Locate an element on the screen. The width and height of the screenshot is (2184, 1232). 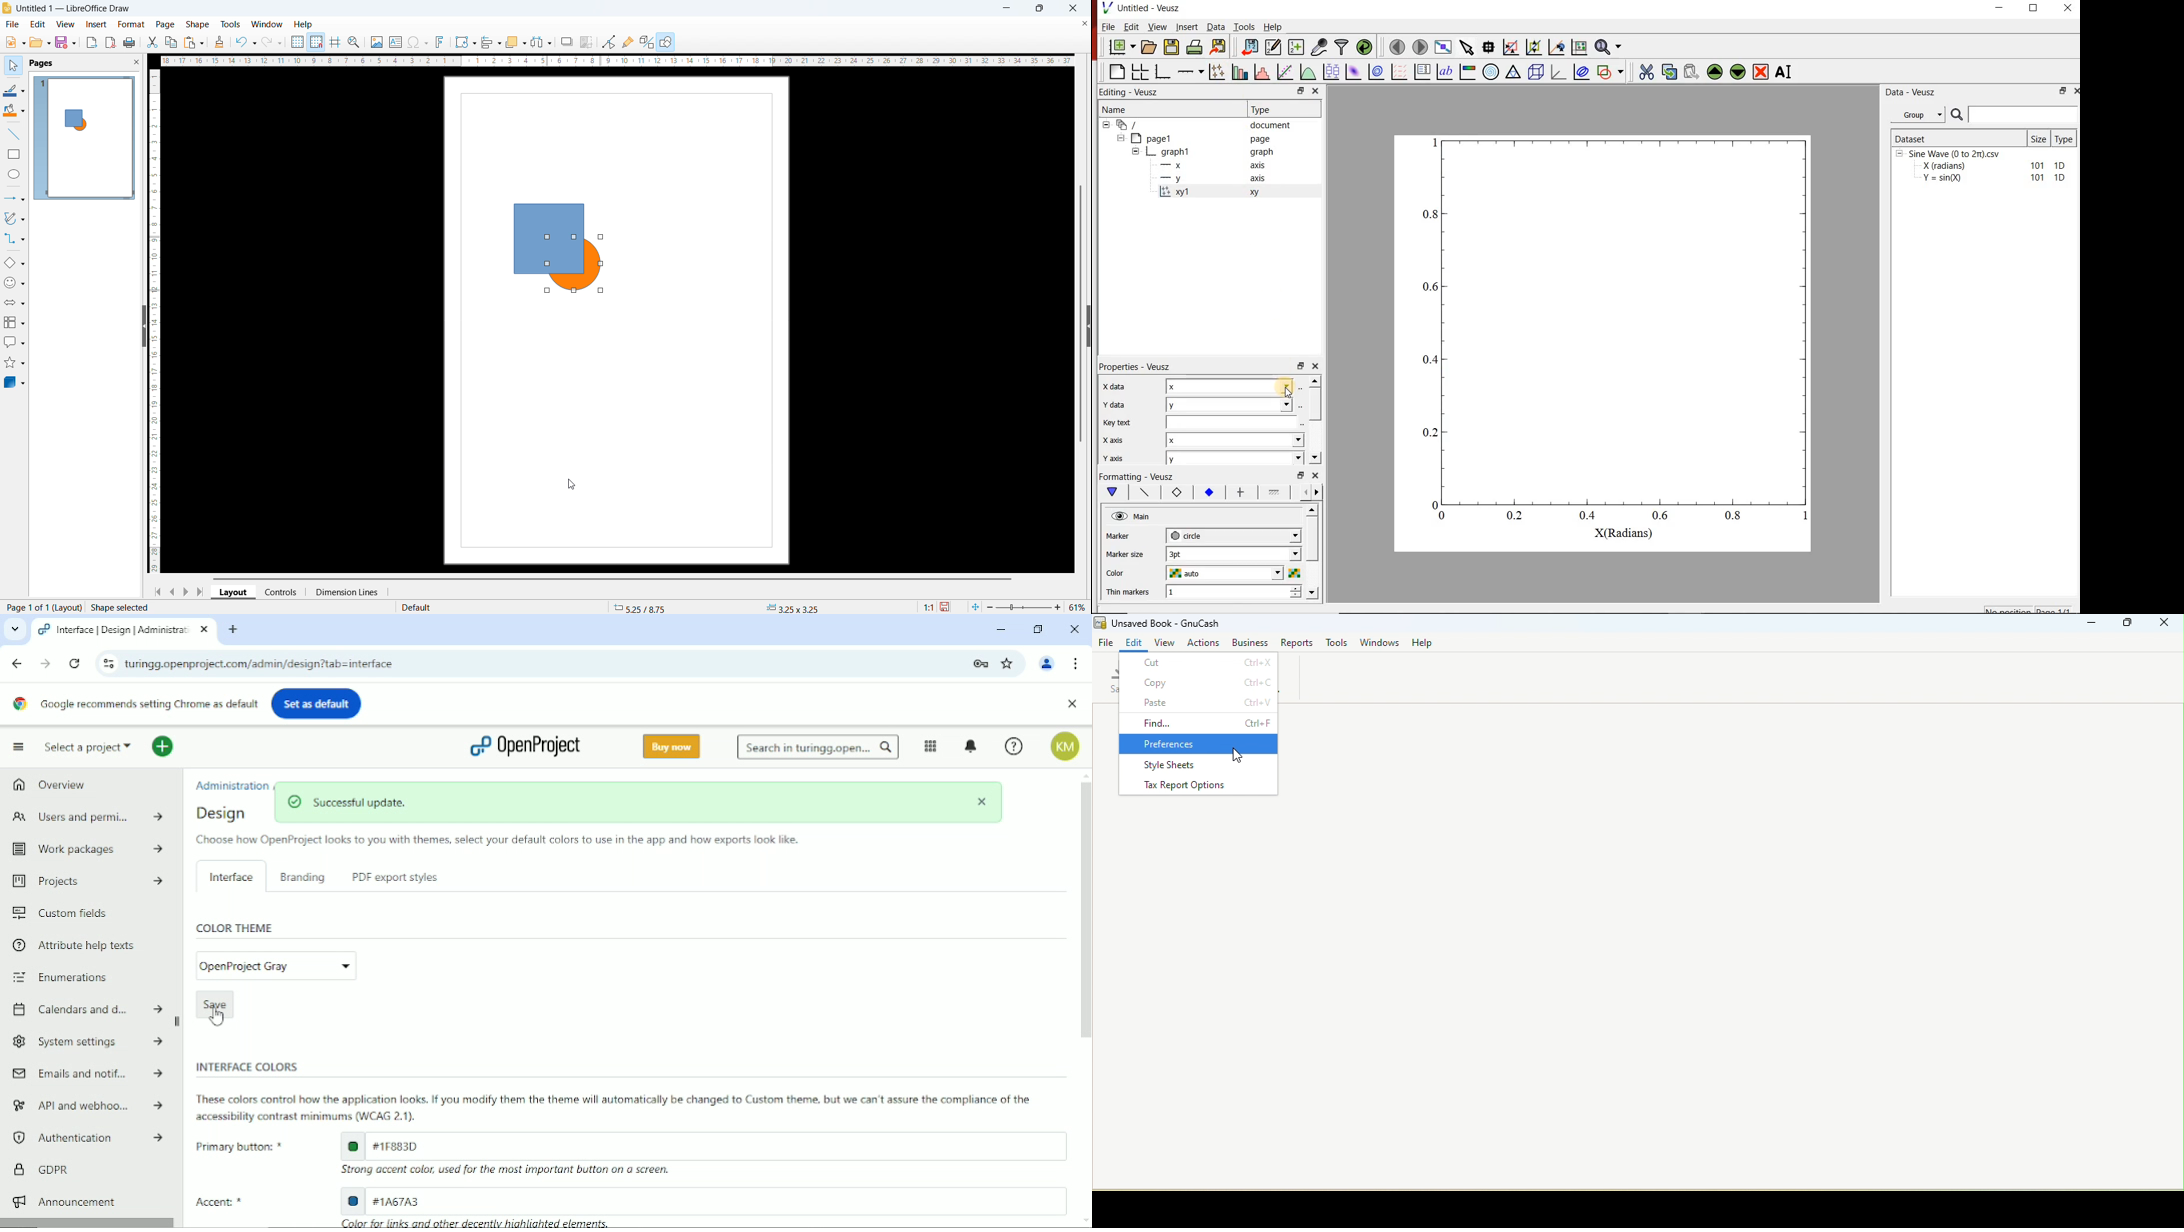
insert fontwork text is located at coordinates (440, 42).